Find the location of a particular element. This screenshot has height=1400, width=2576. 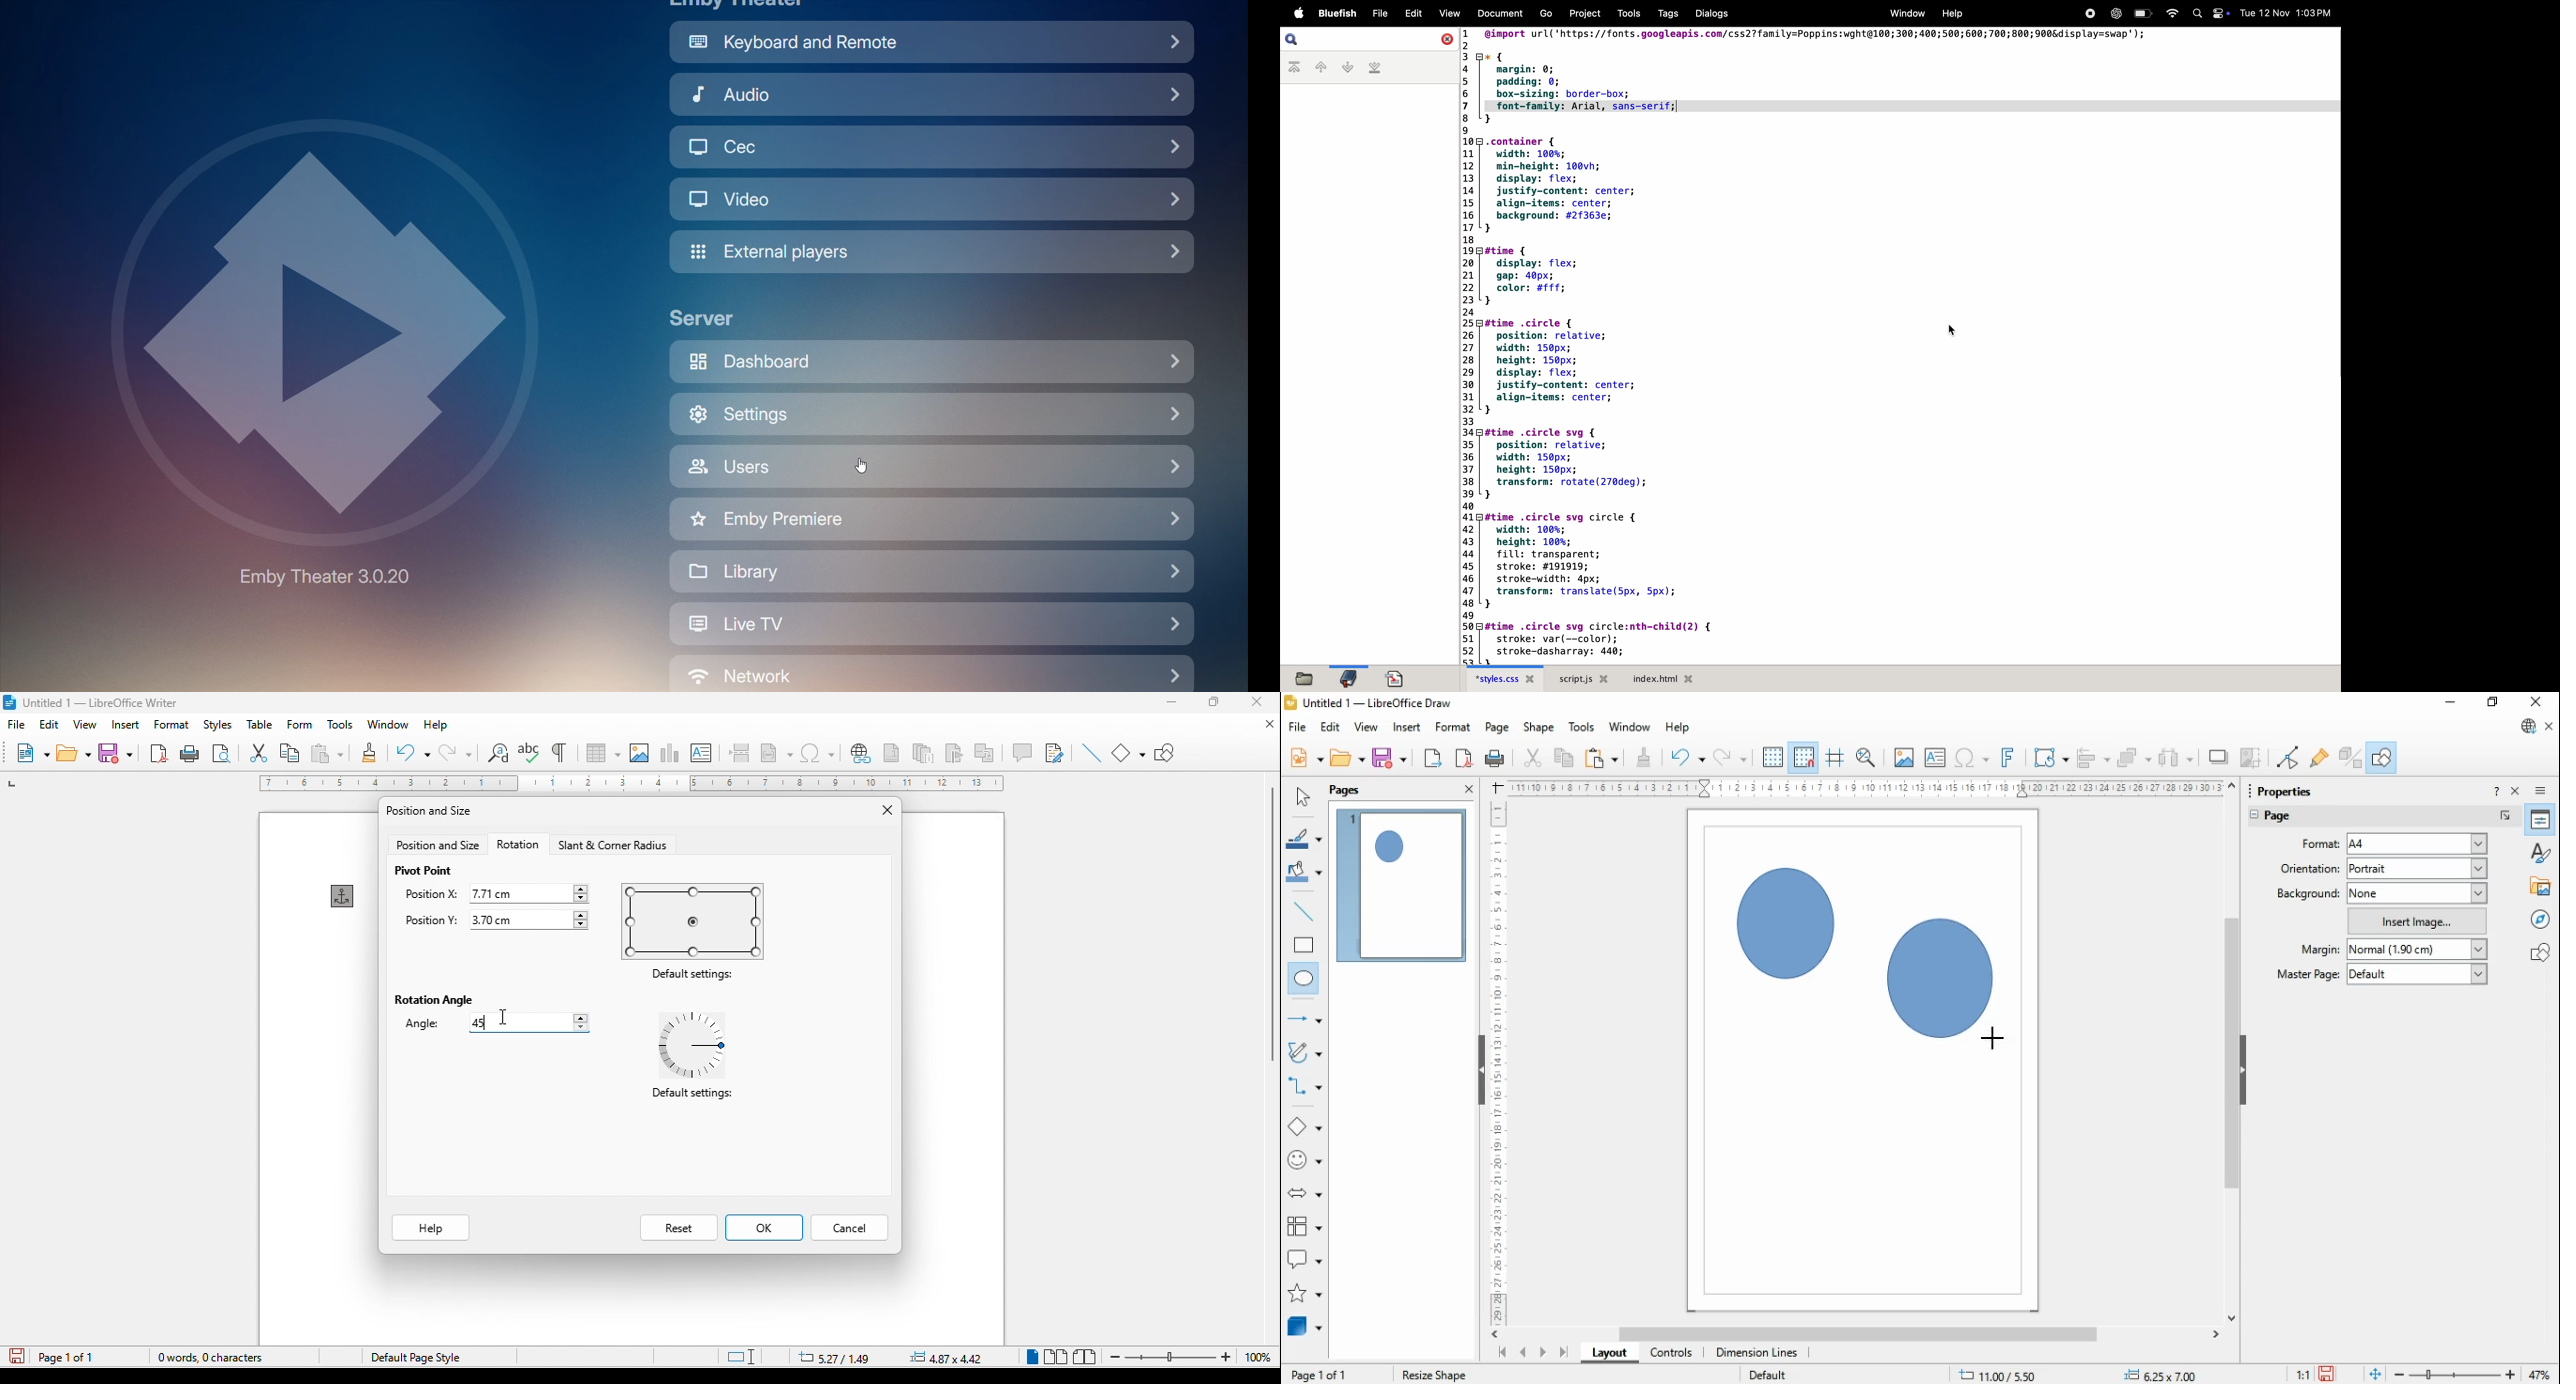

5.27/1.49 is located at coordinates (831, 1357).